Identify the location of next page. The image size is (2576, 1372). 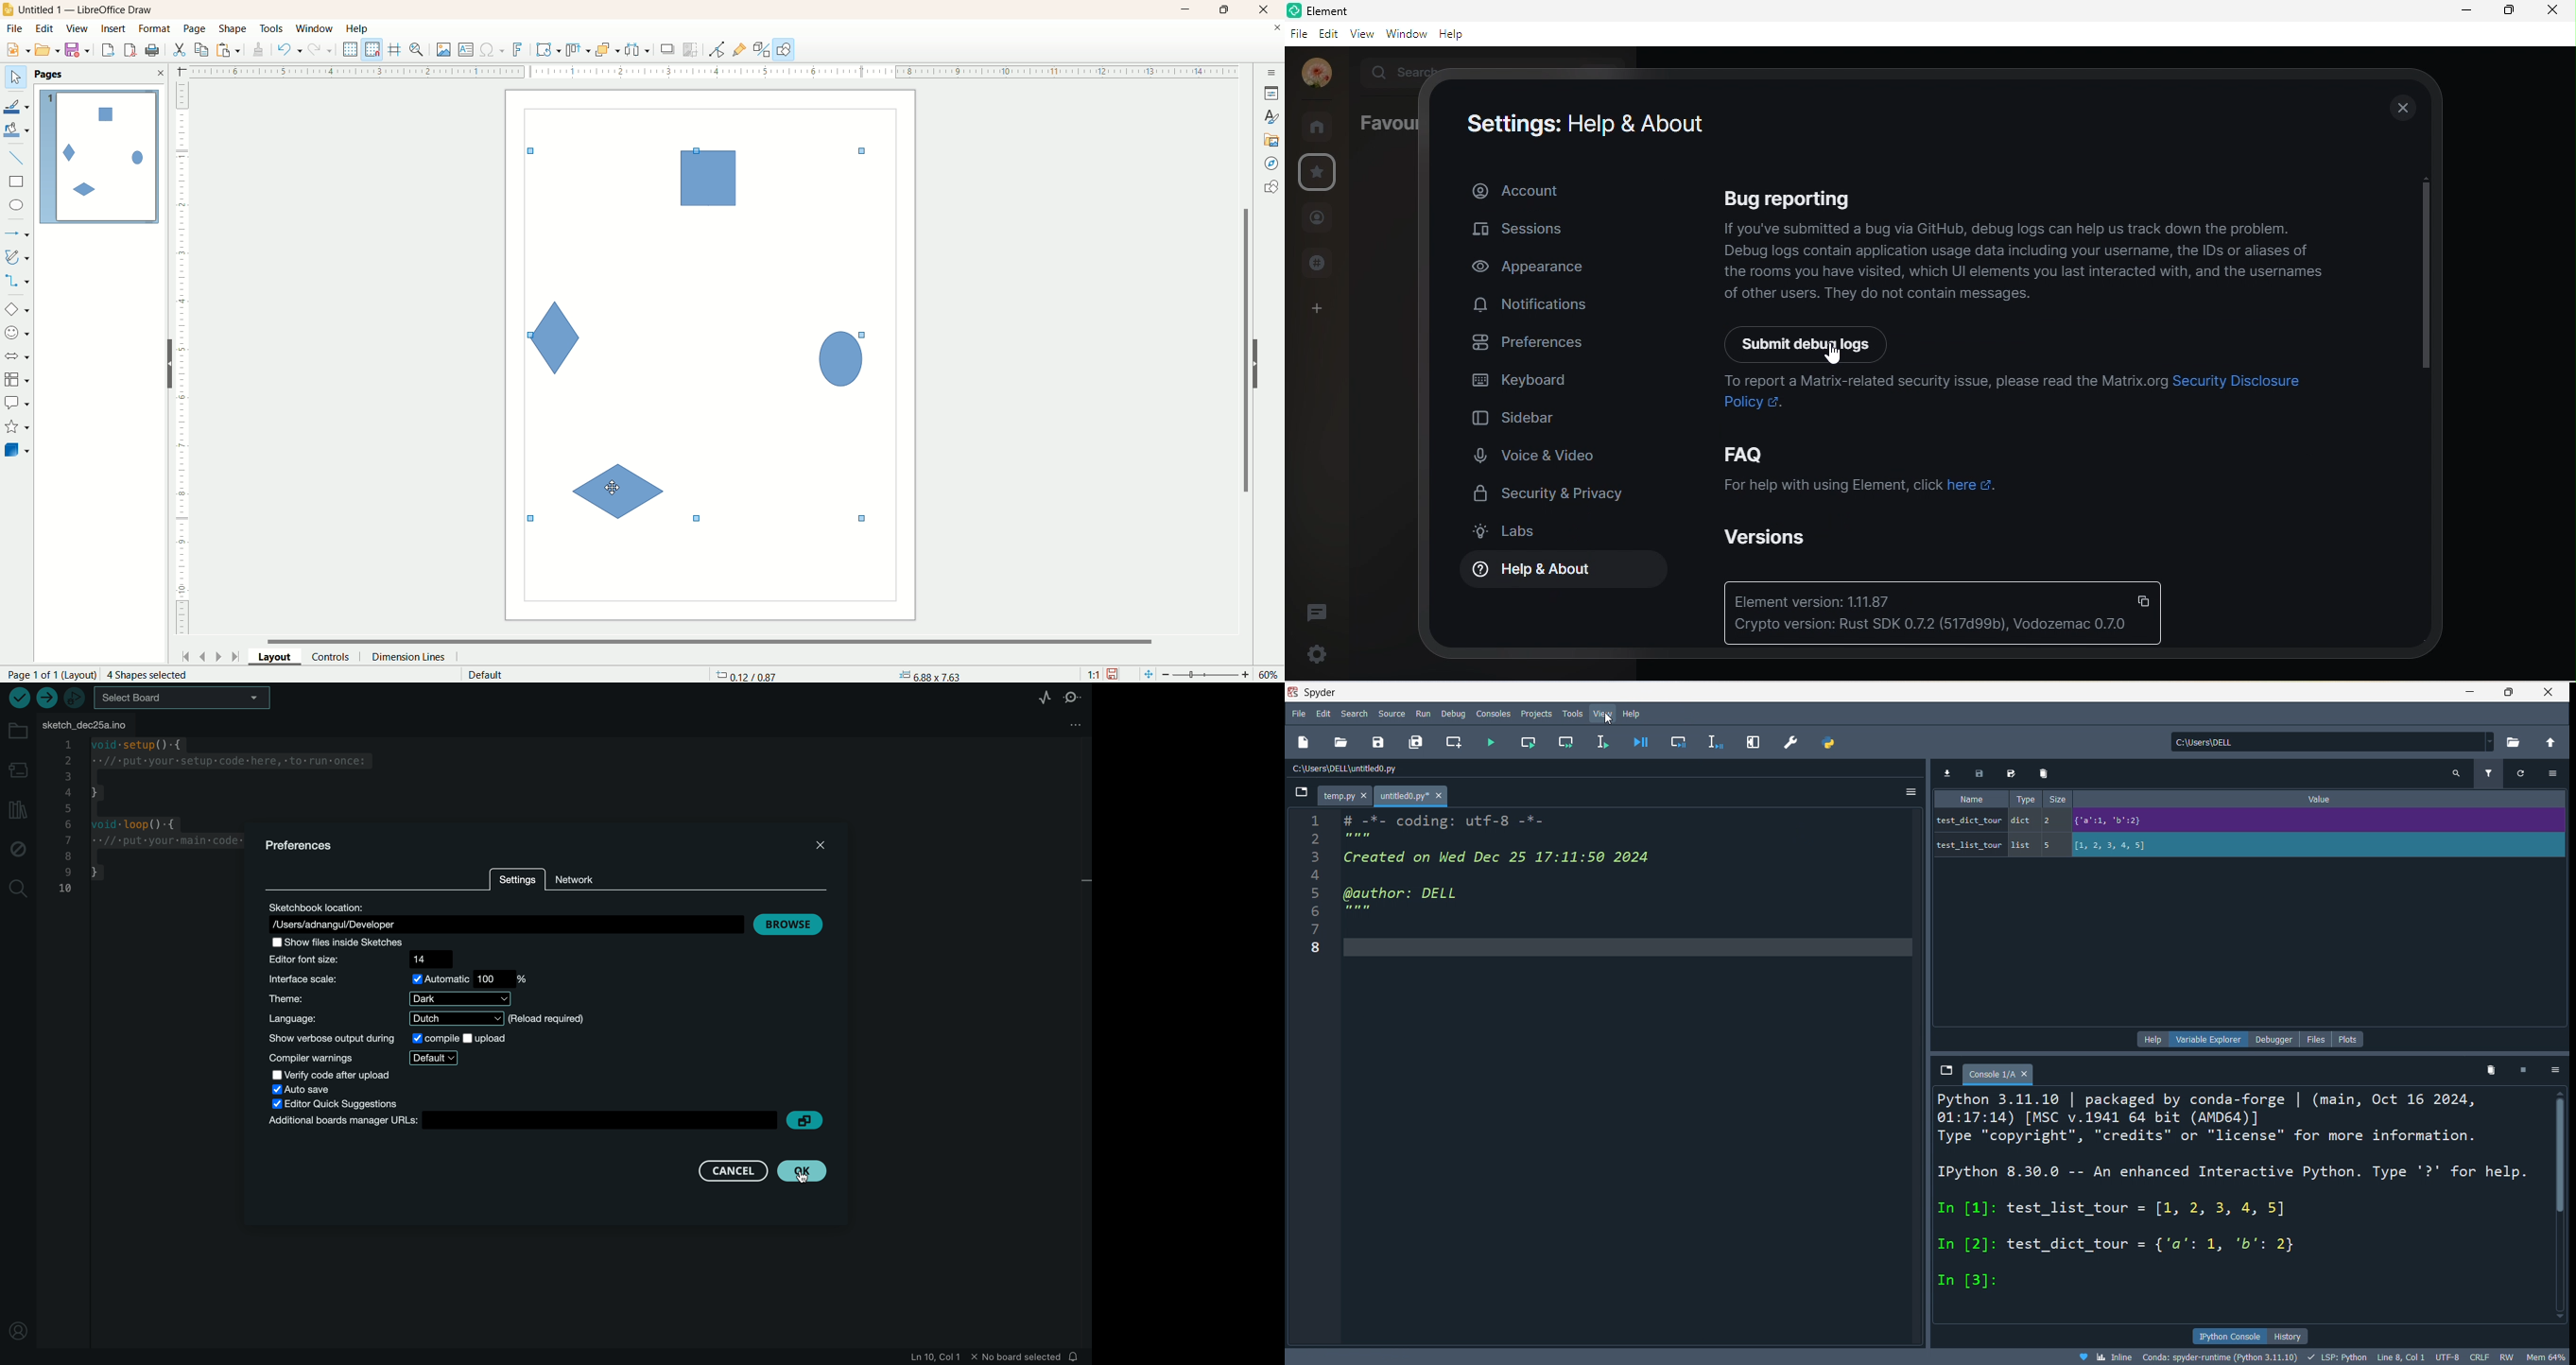
(219, 656).